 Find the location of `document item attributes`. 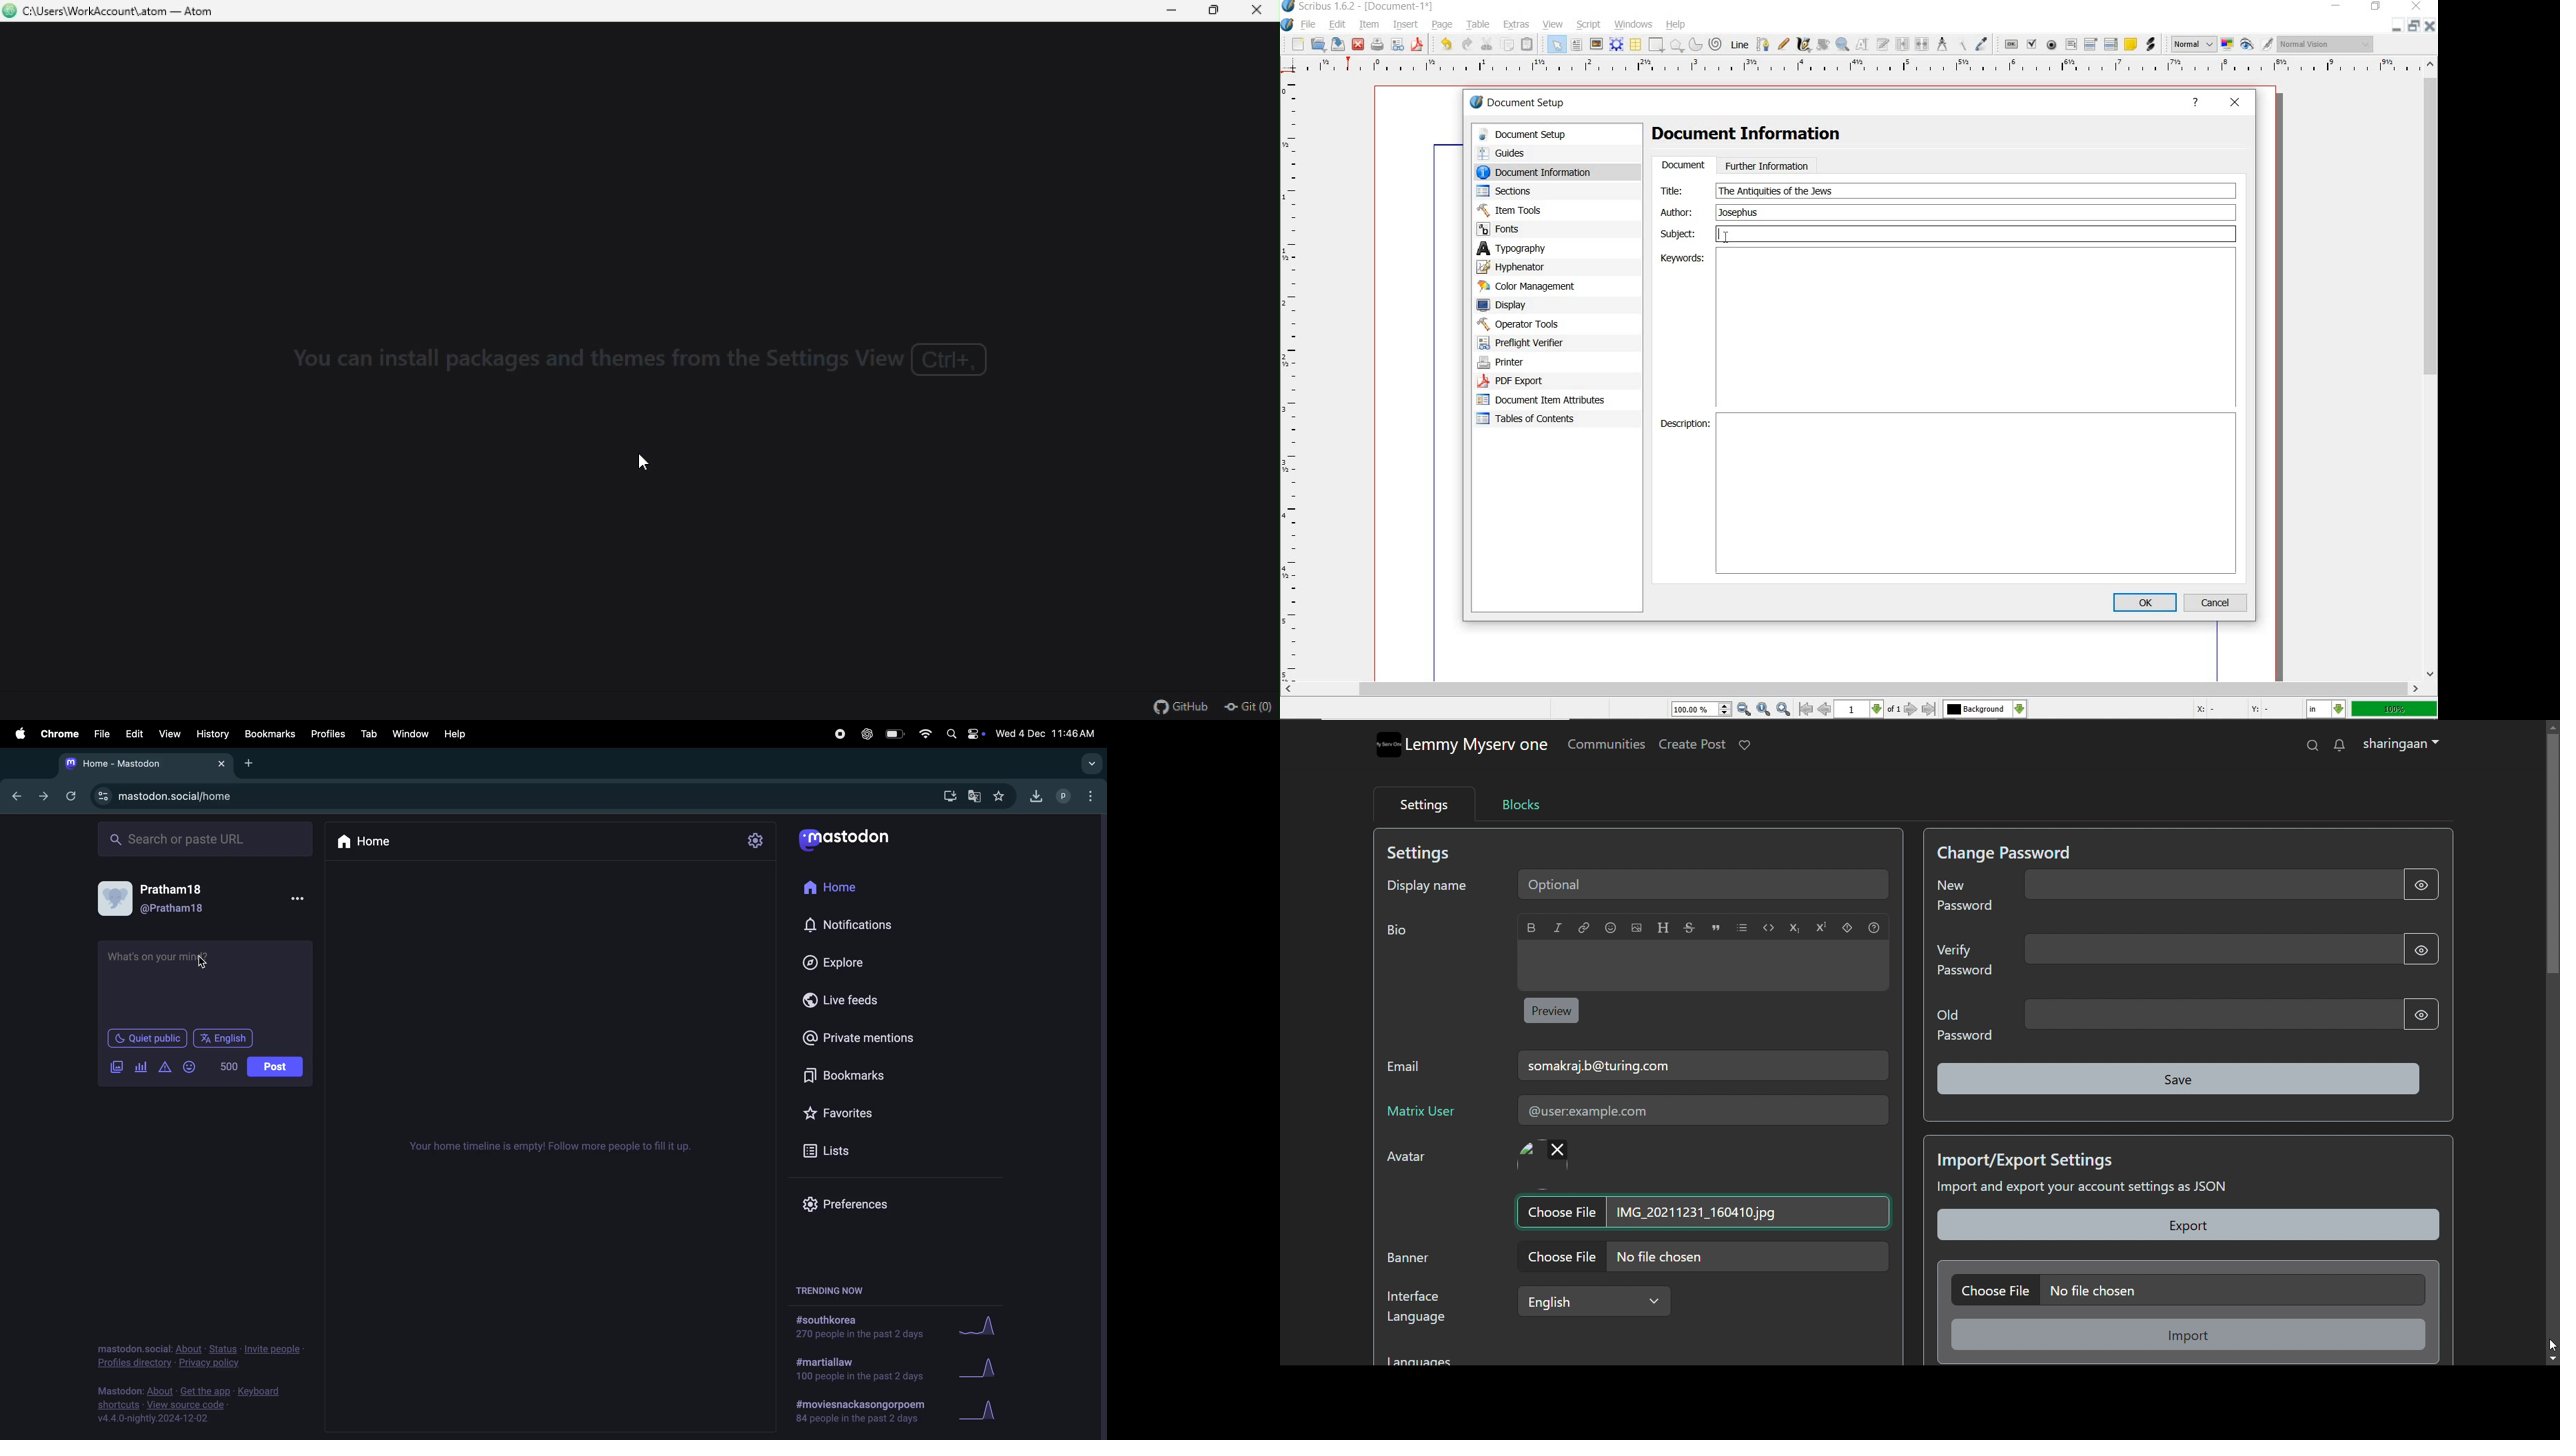

document item attributes is located at coordinates (1546, 401).